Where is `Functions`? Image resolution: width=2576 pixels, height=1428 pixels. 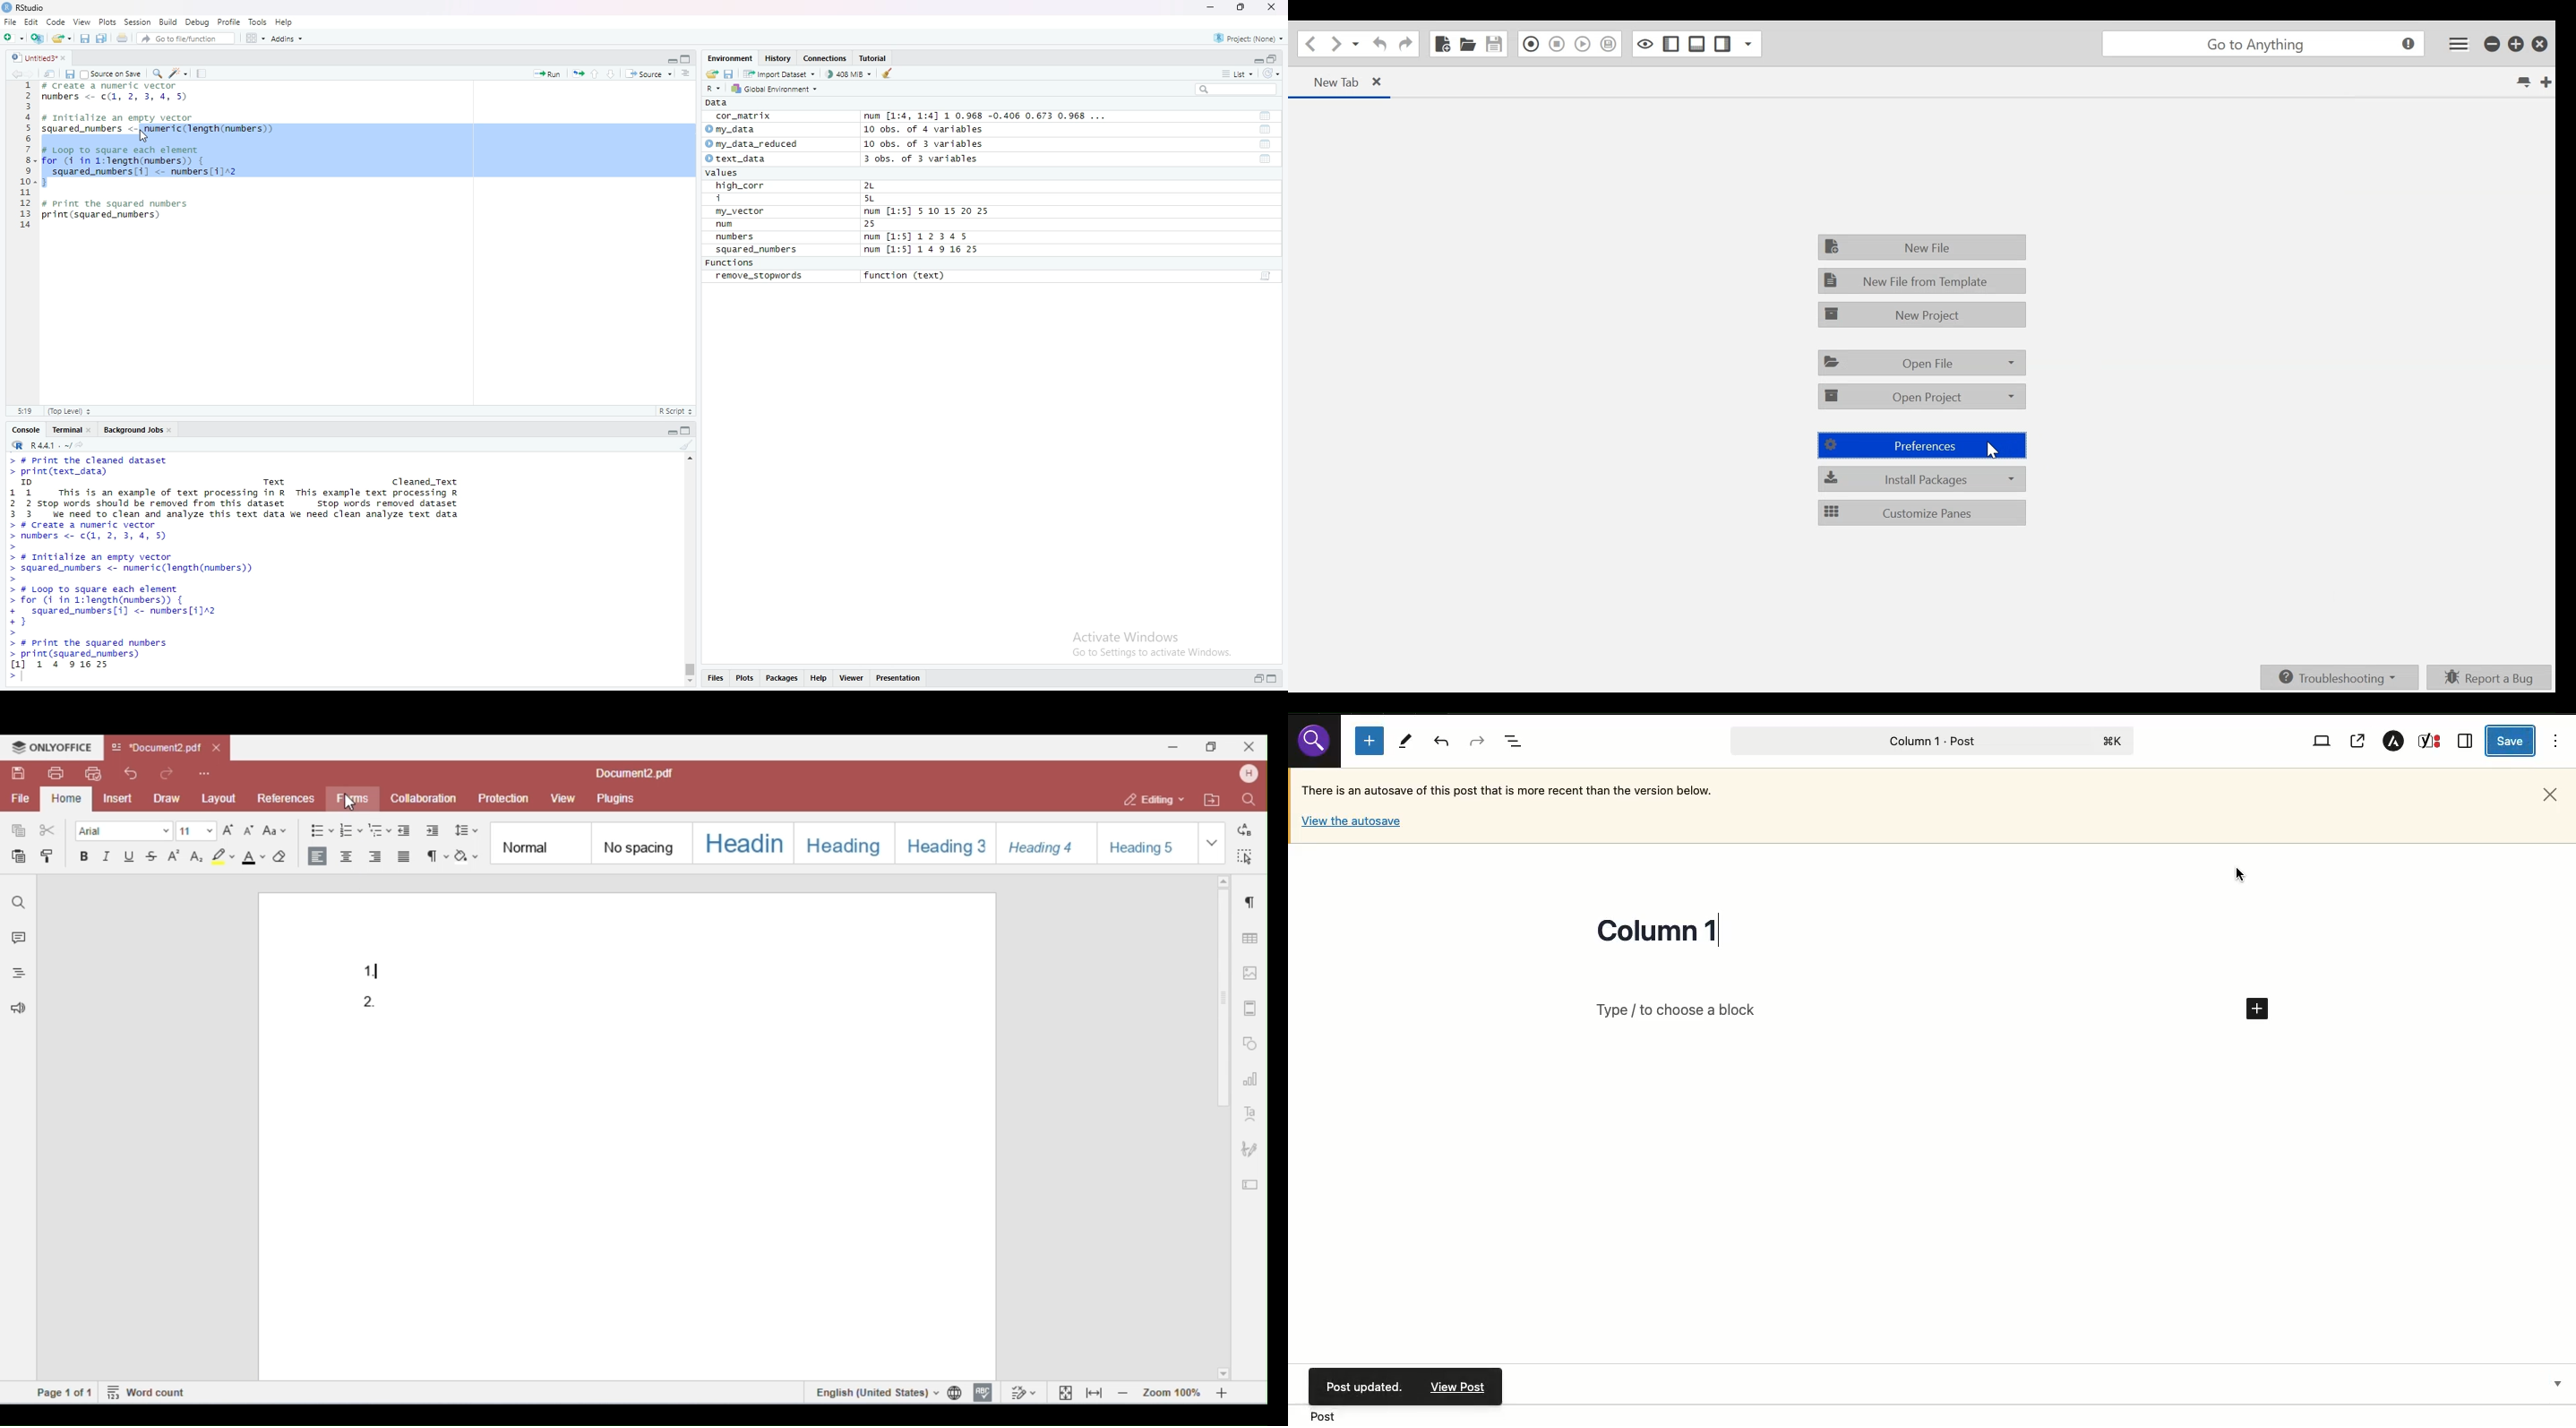
Functions is located at coordinates (732, 264).